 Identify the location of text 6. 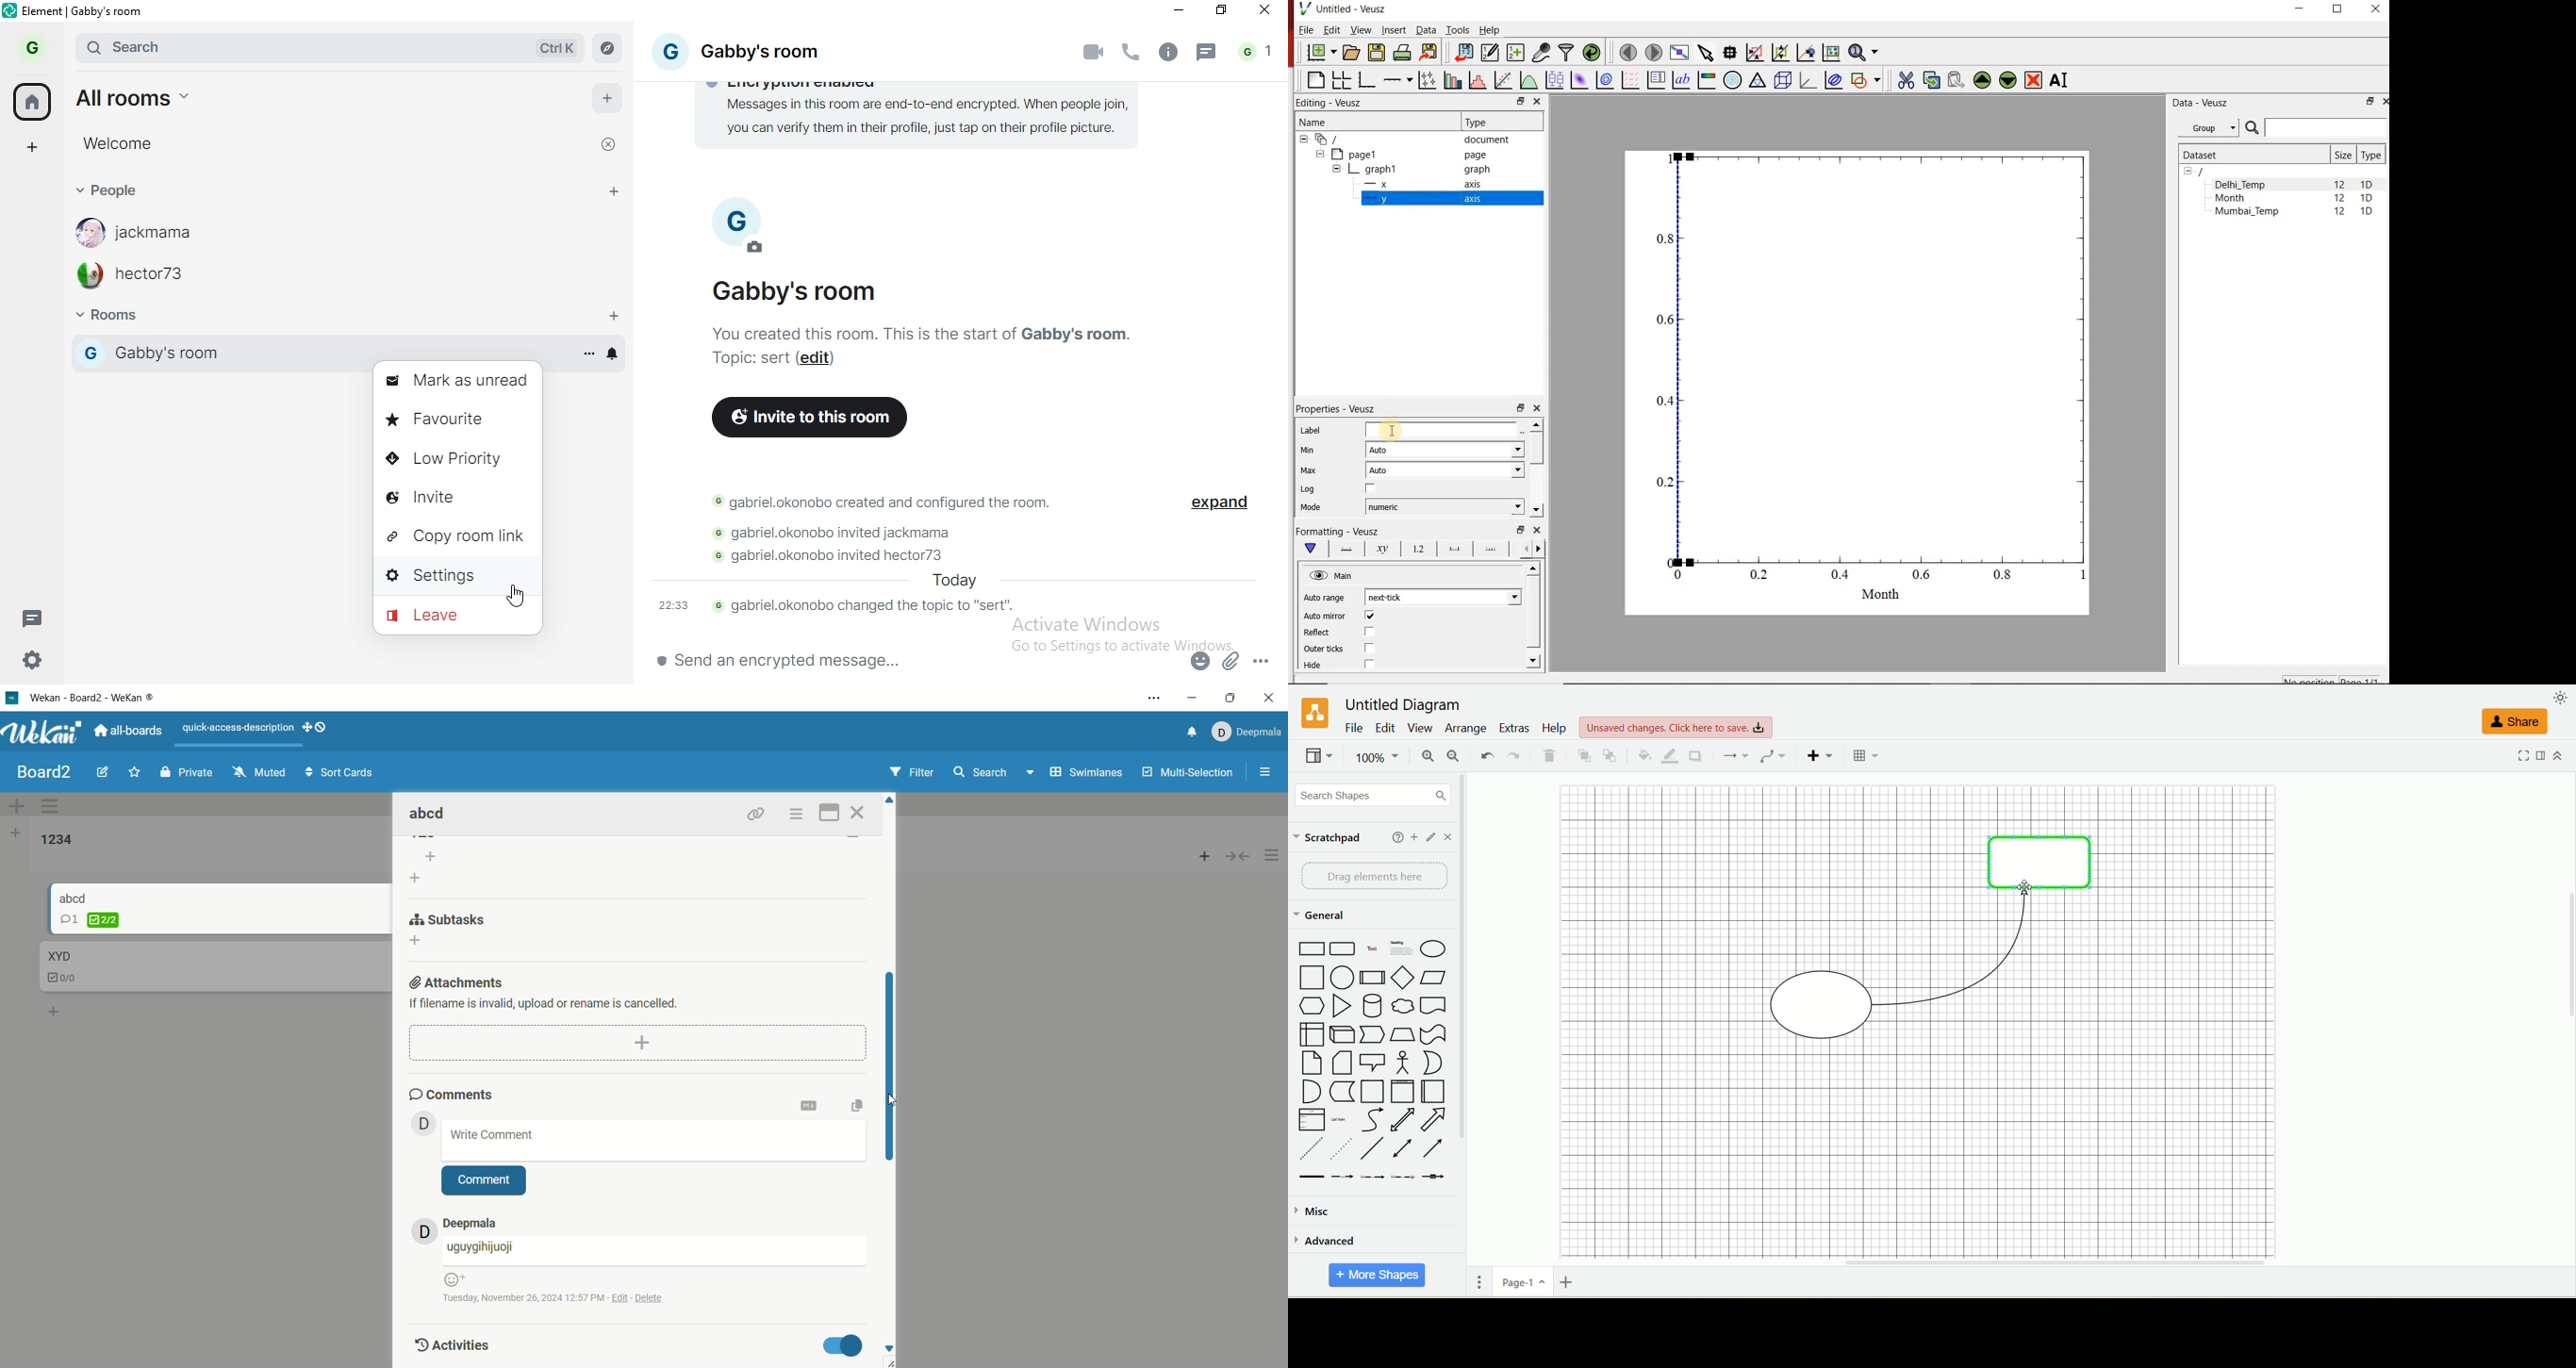
(840, 607).